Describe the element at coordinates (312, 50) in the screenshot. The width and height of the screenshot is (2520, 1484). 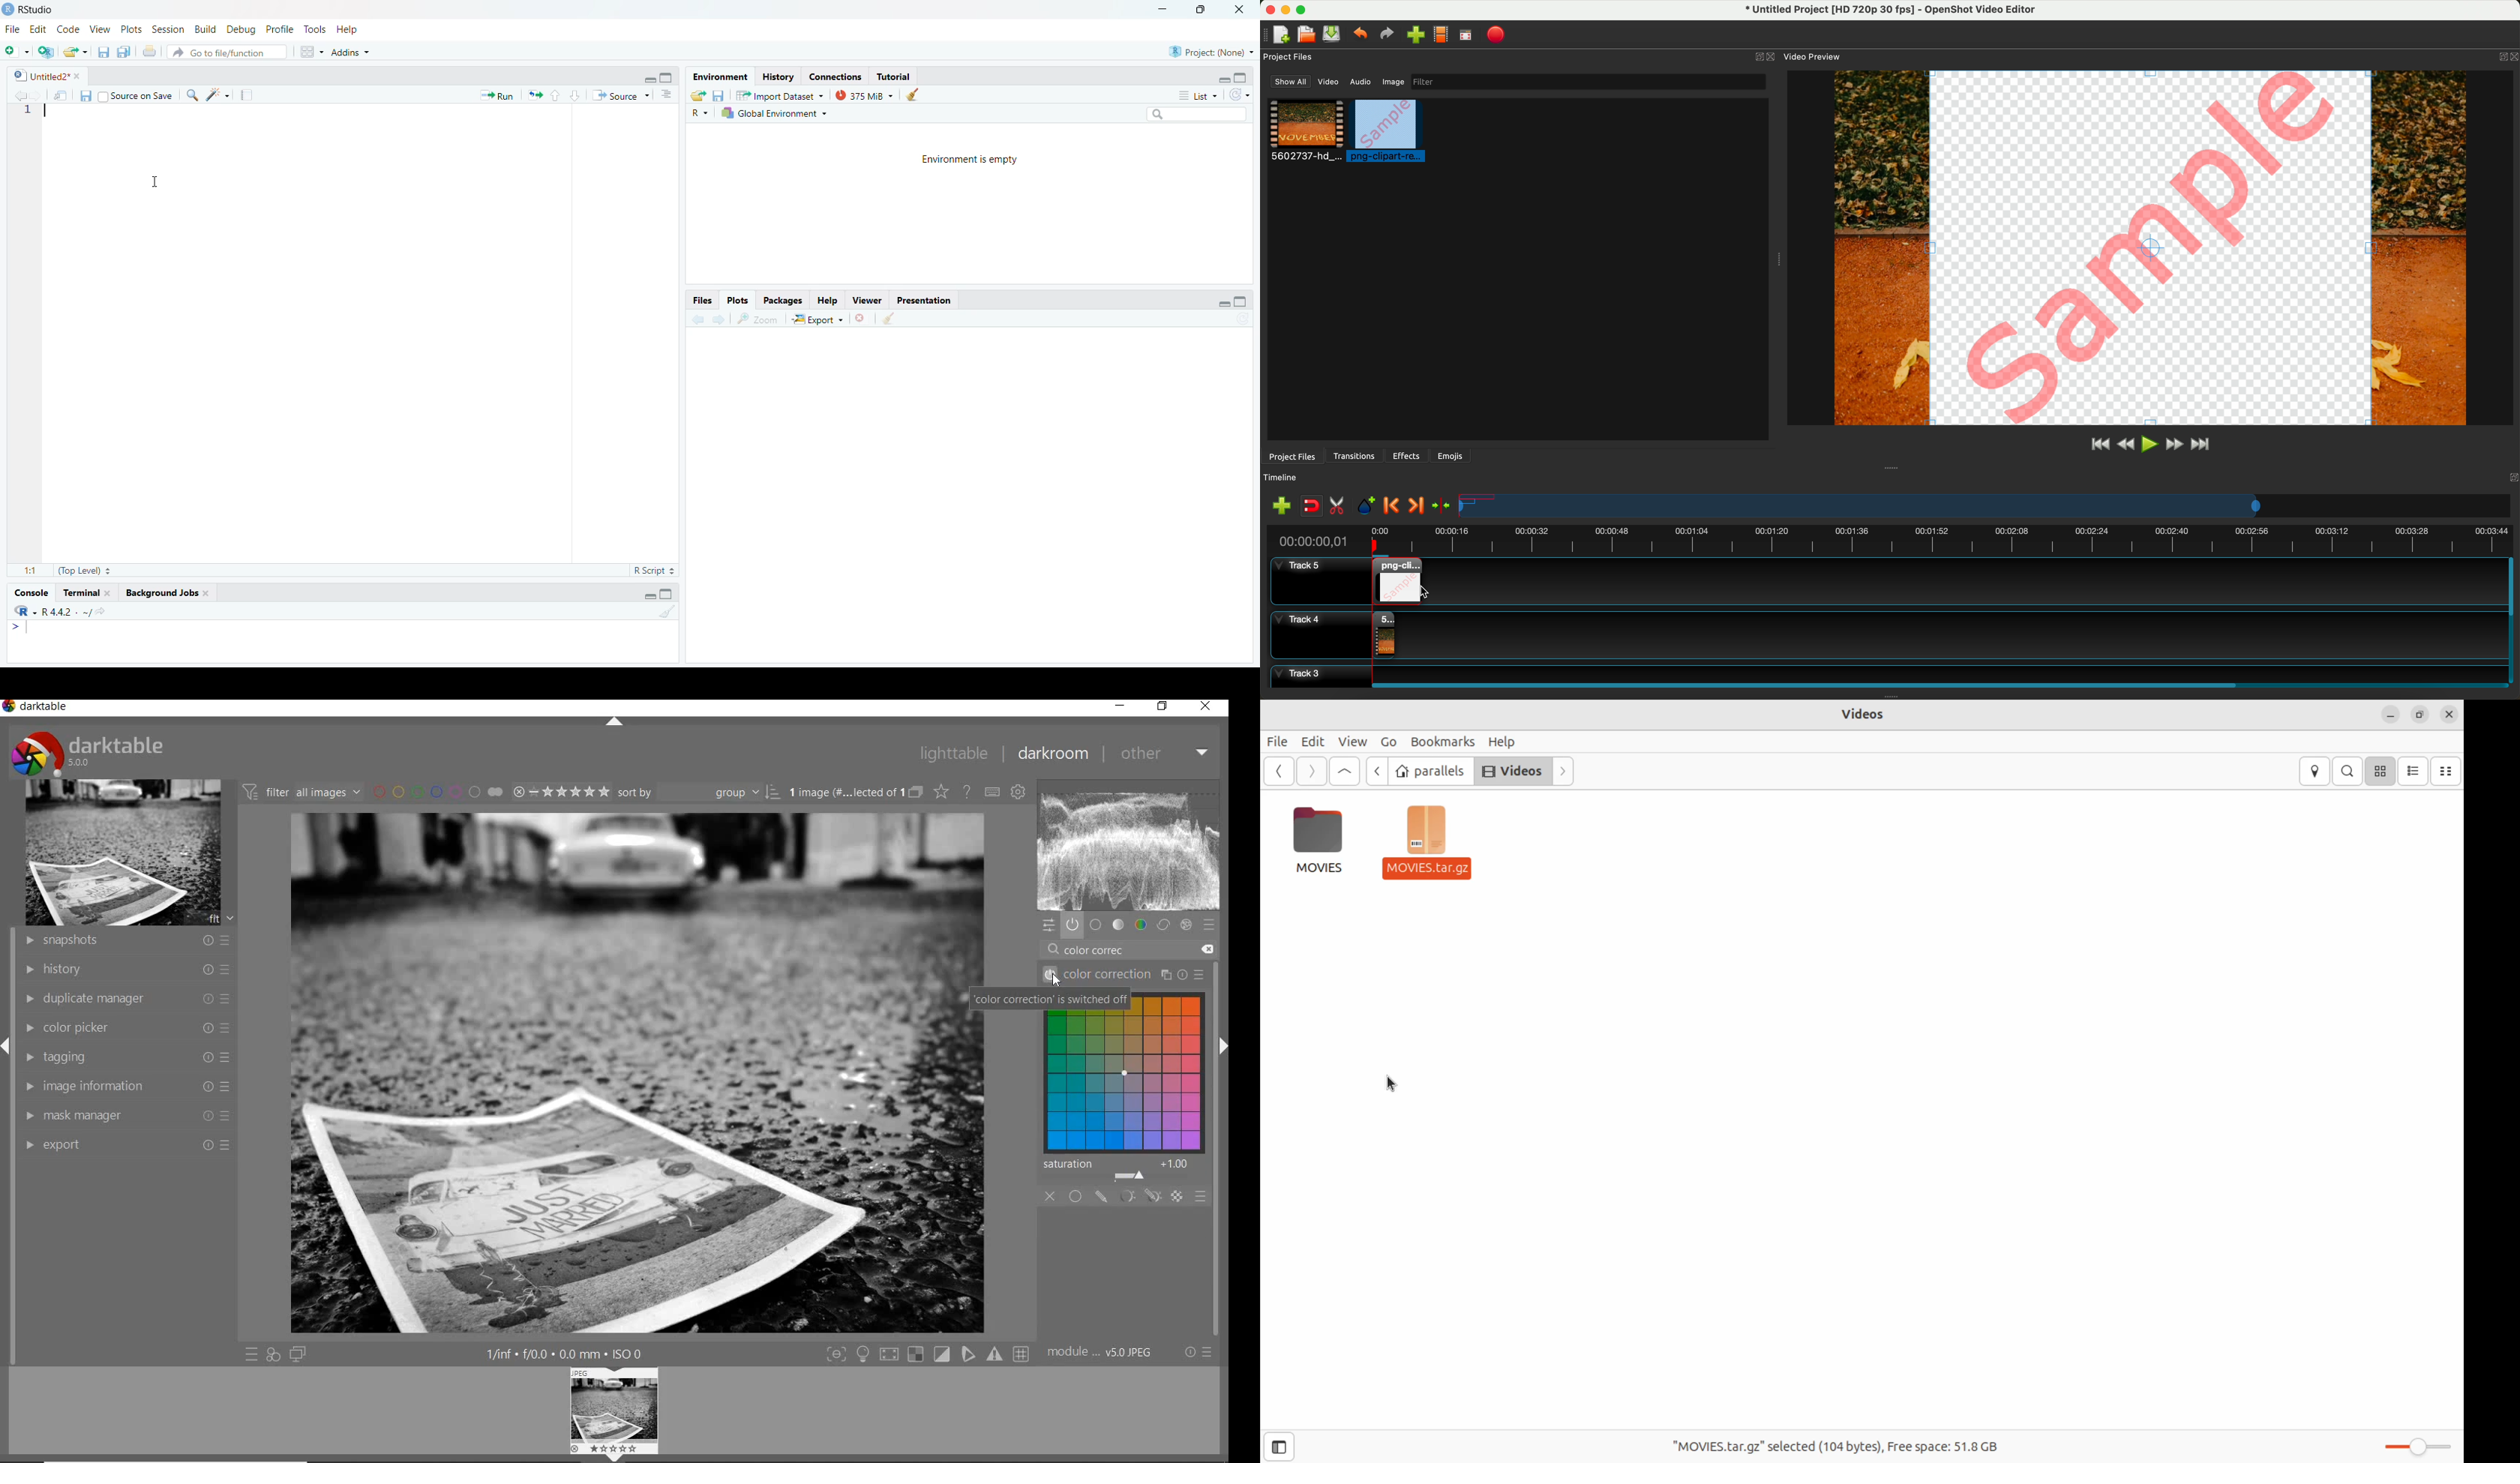
I see `workspace pane` at that location.